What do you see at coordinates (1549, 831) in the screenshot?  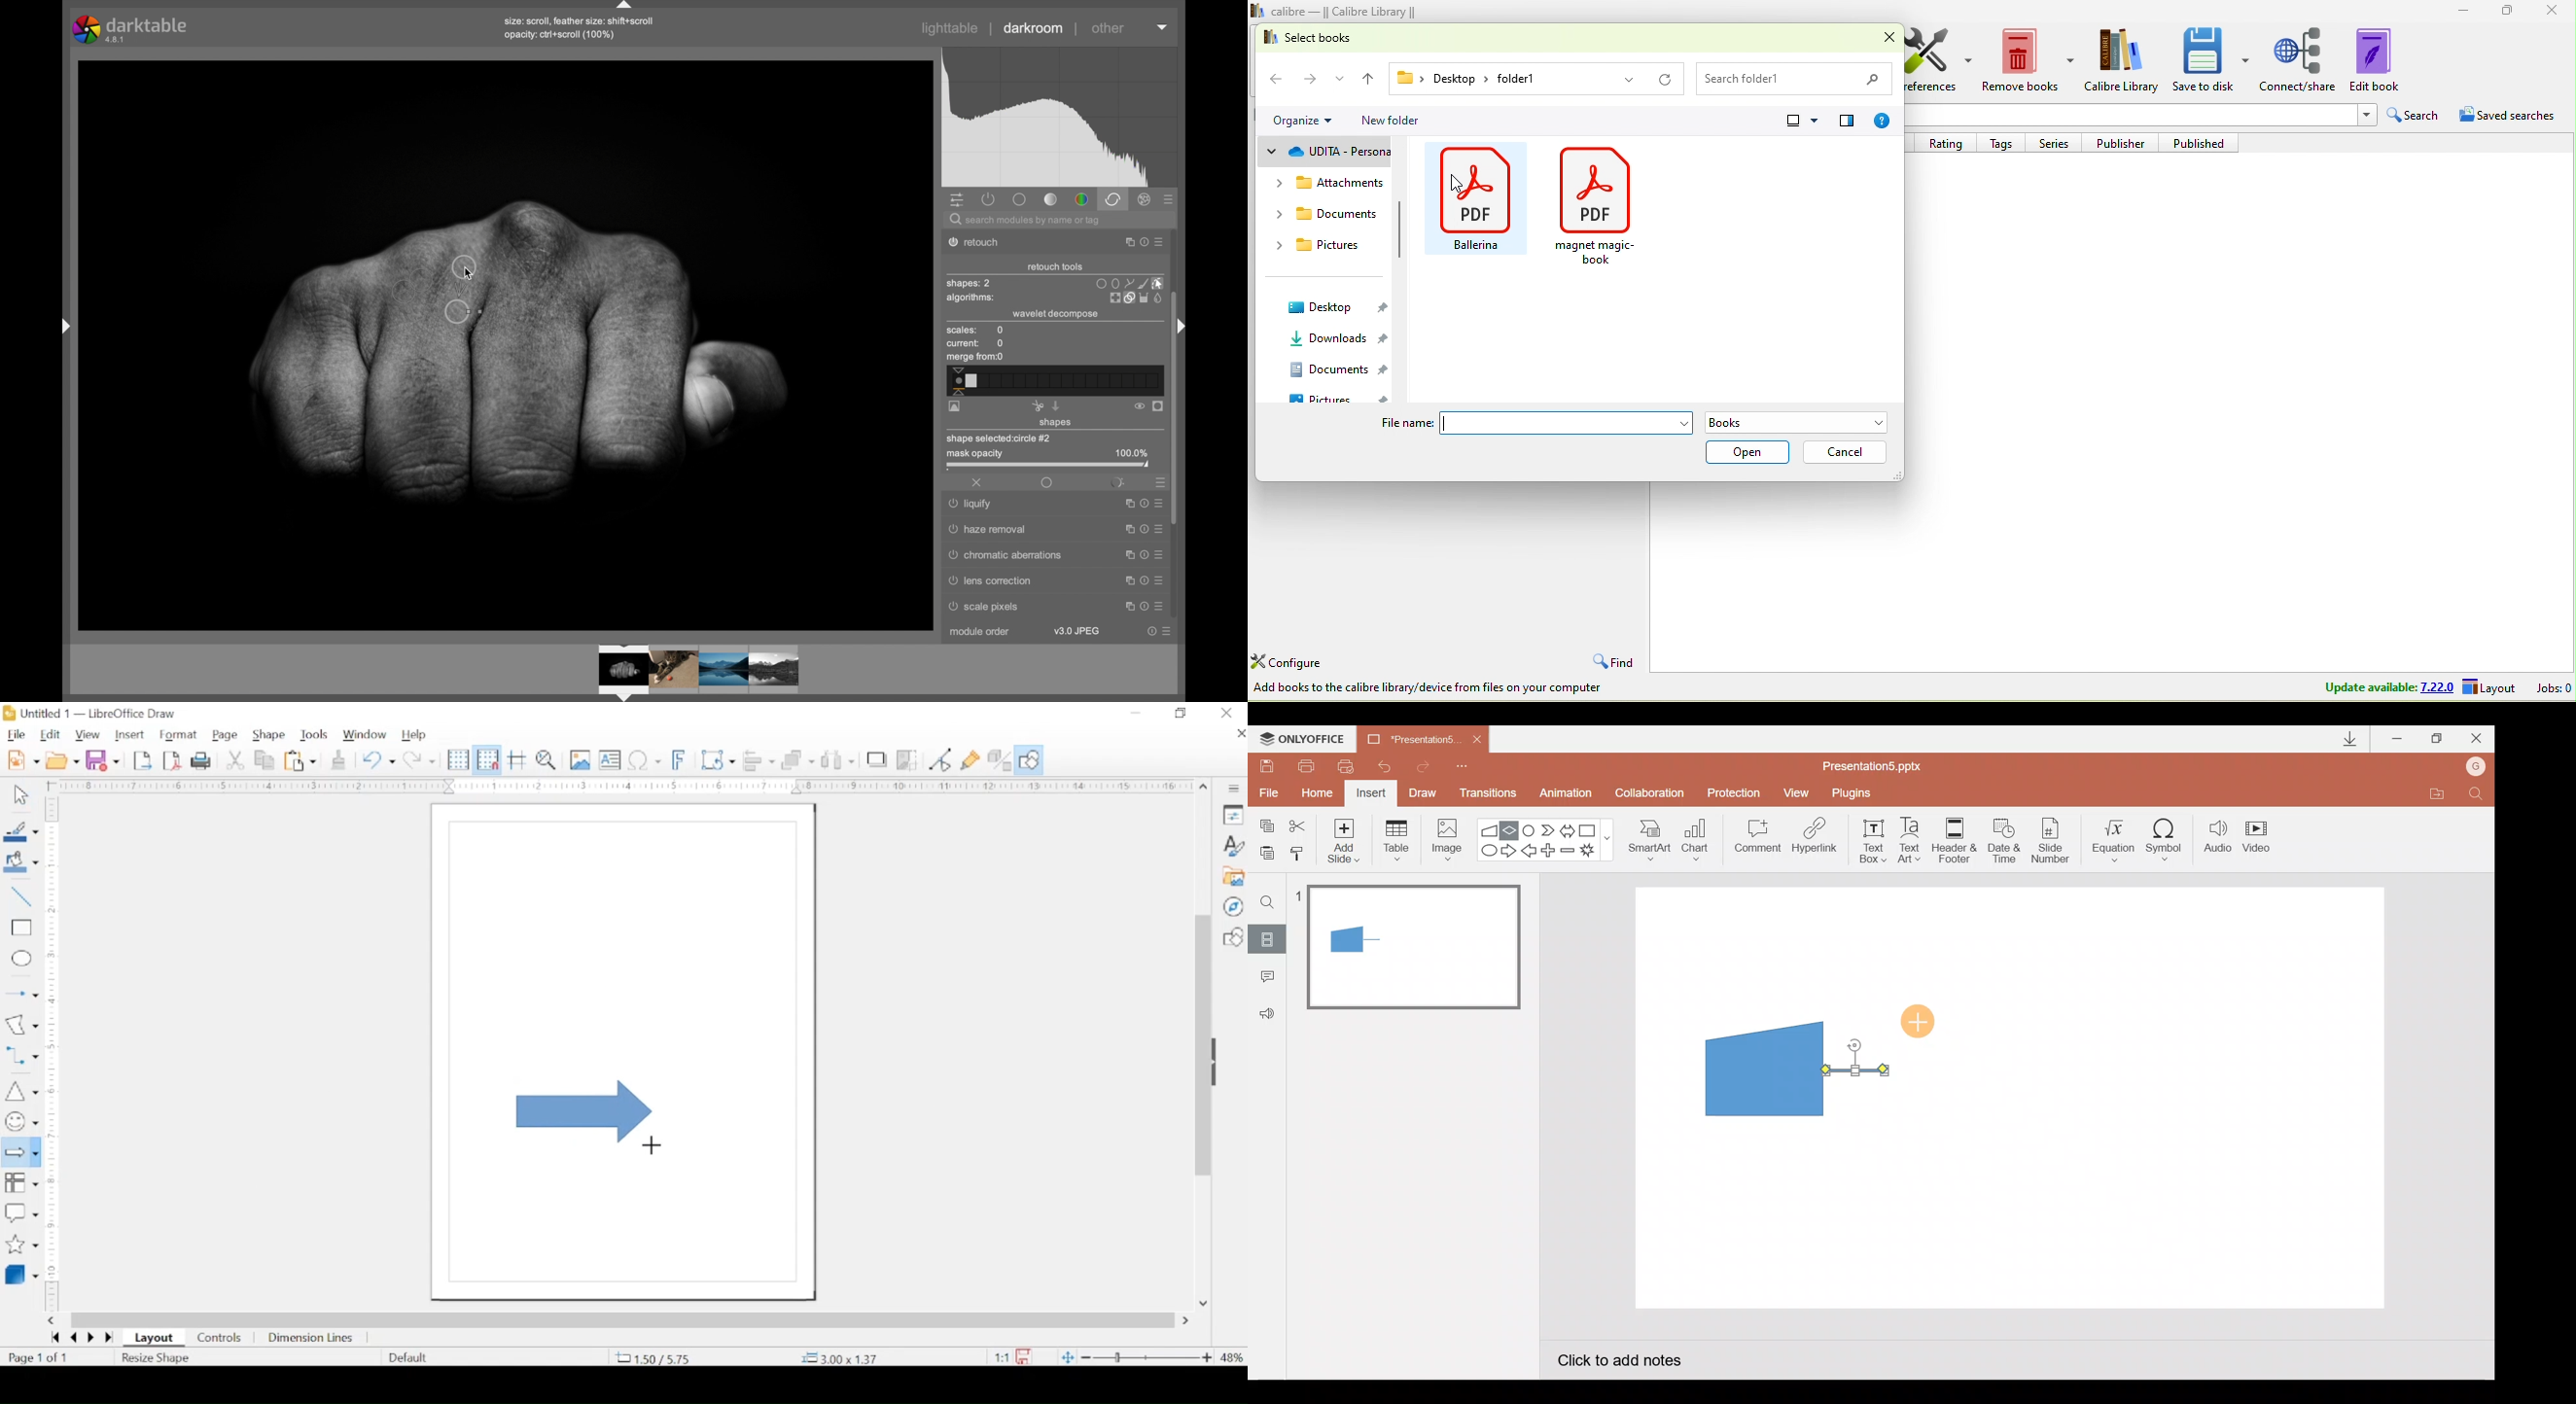 I see `Chevron` at bounding box center [1549, 831].